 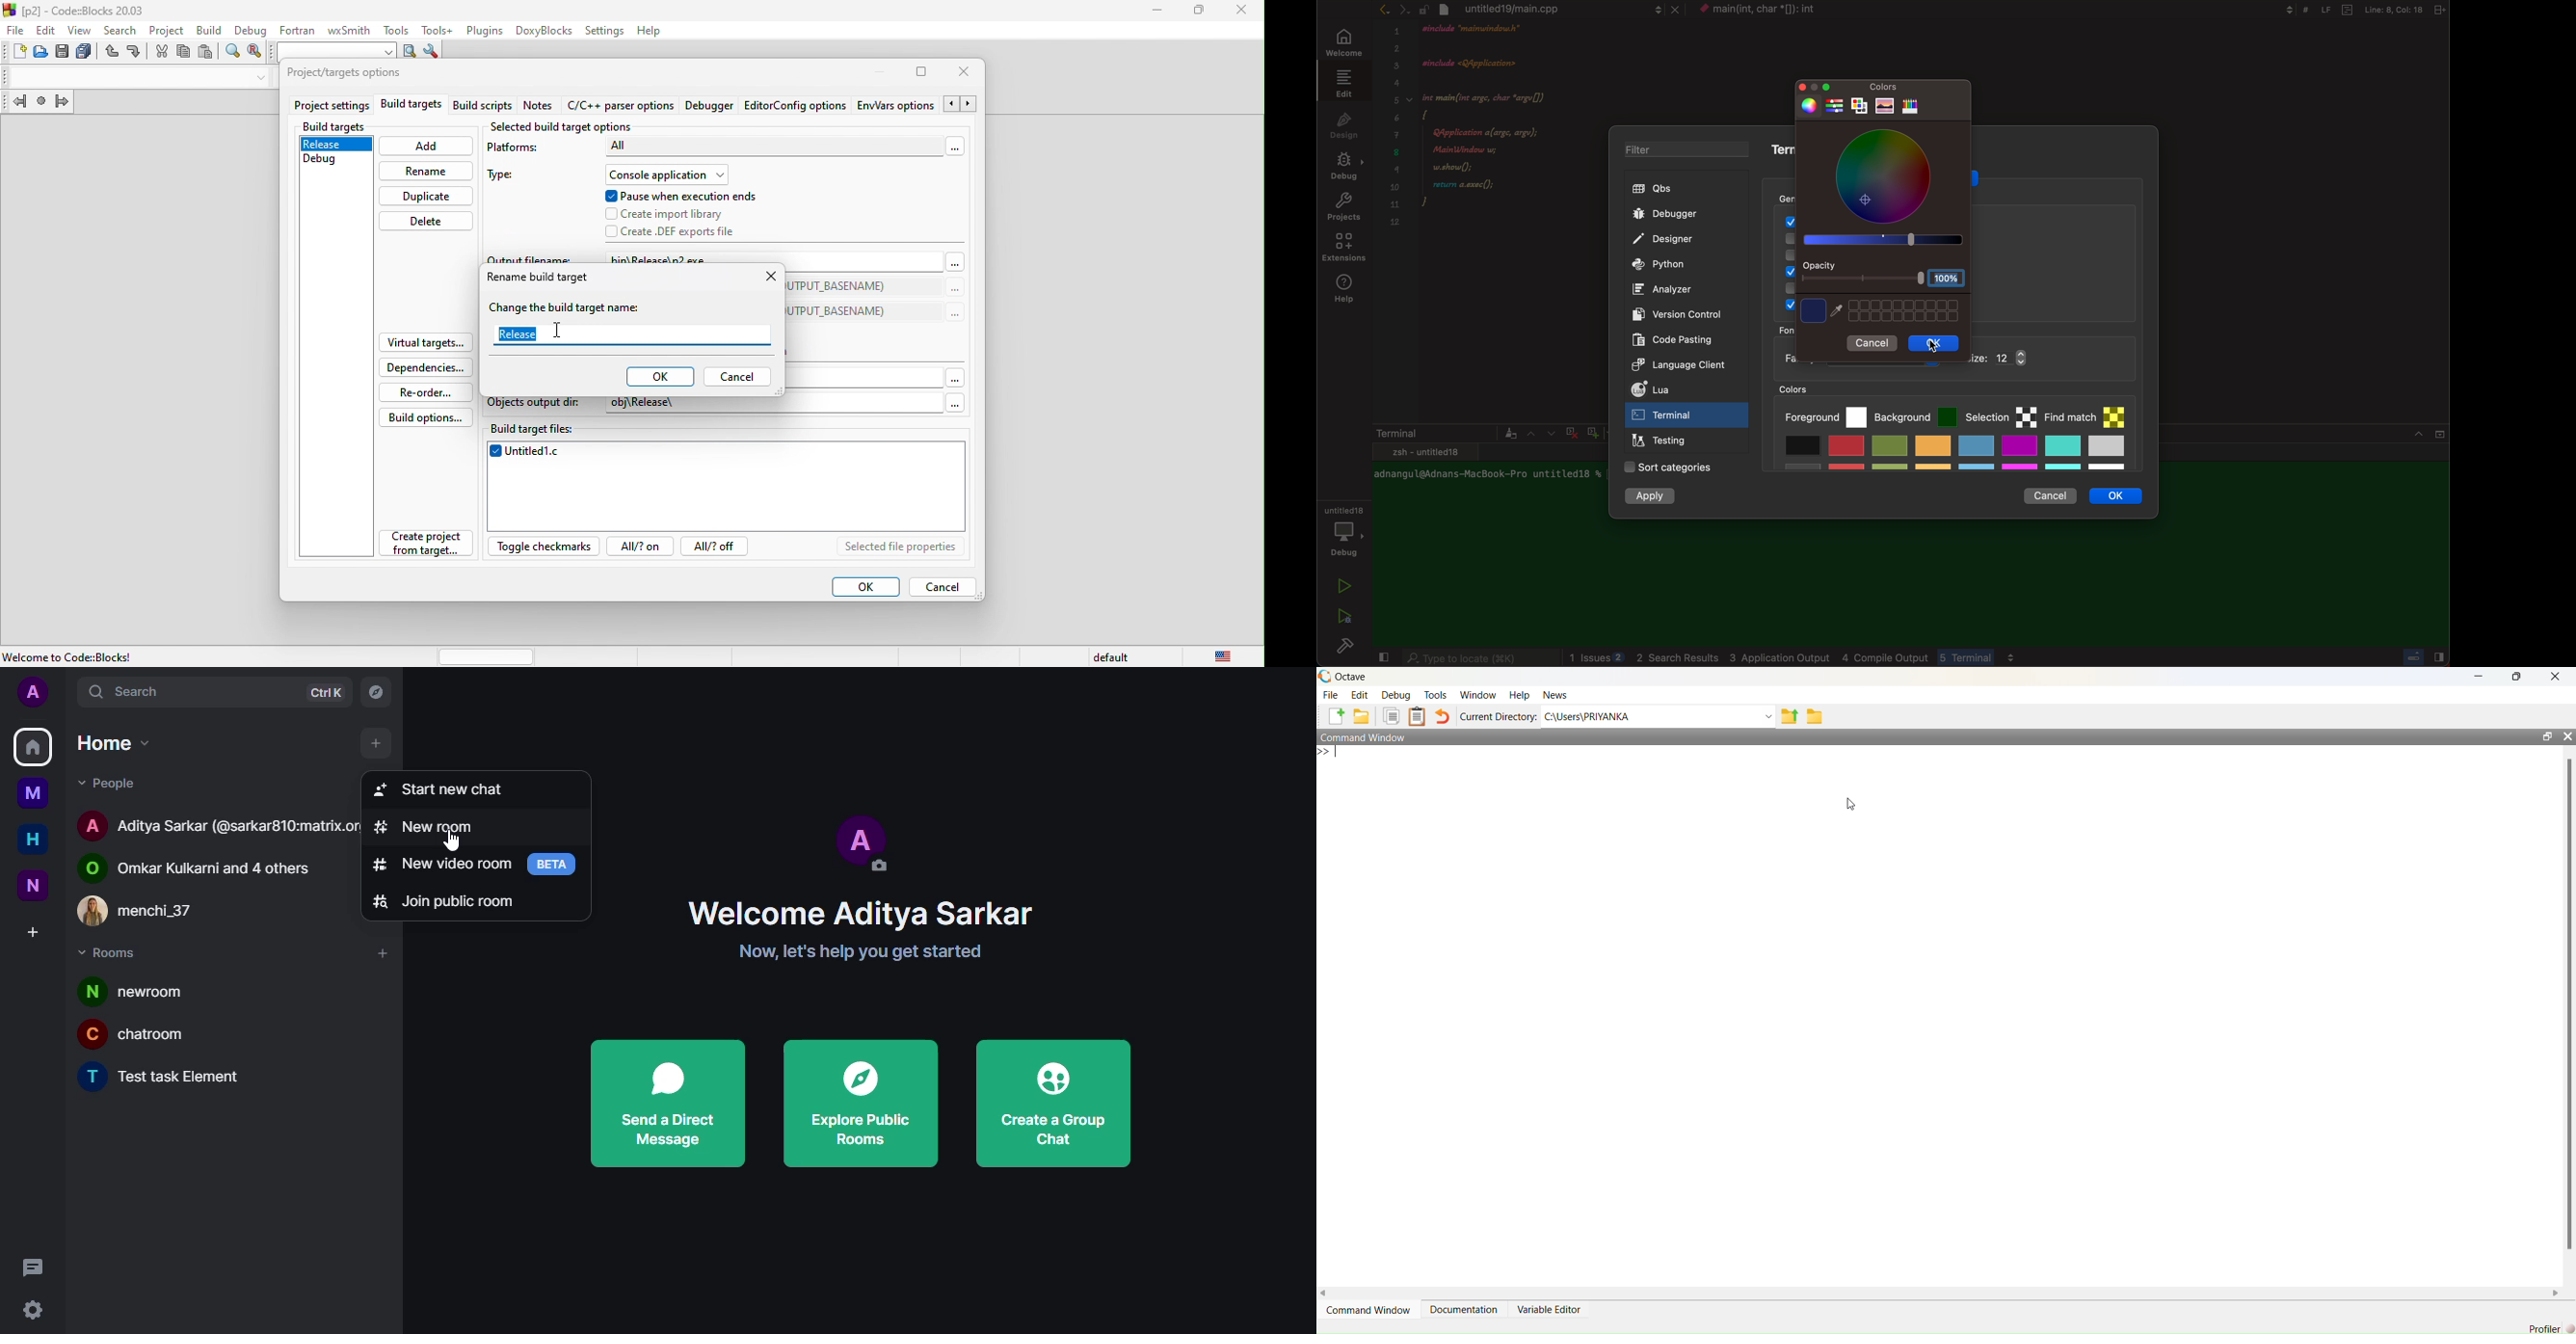 I want to click on Test task element, so click(x=169, y=1079).